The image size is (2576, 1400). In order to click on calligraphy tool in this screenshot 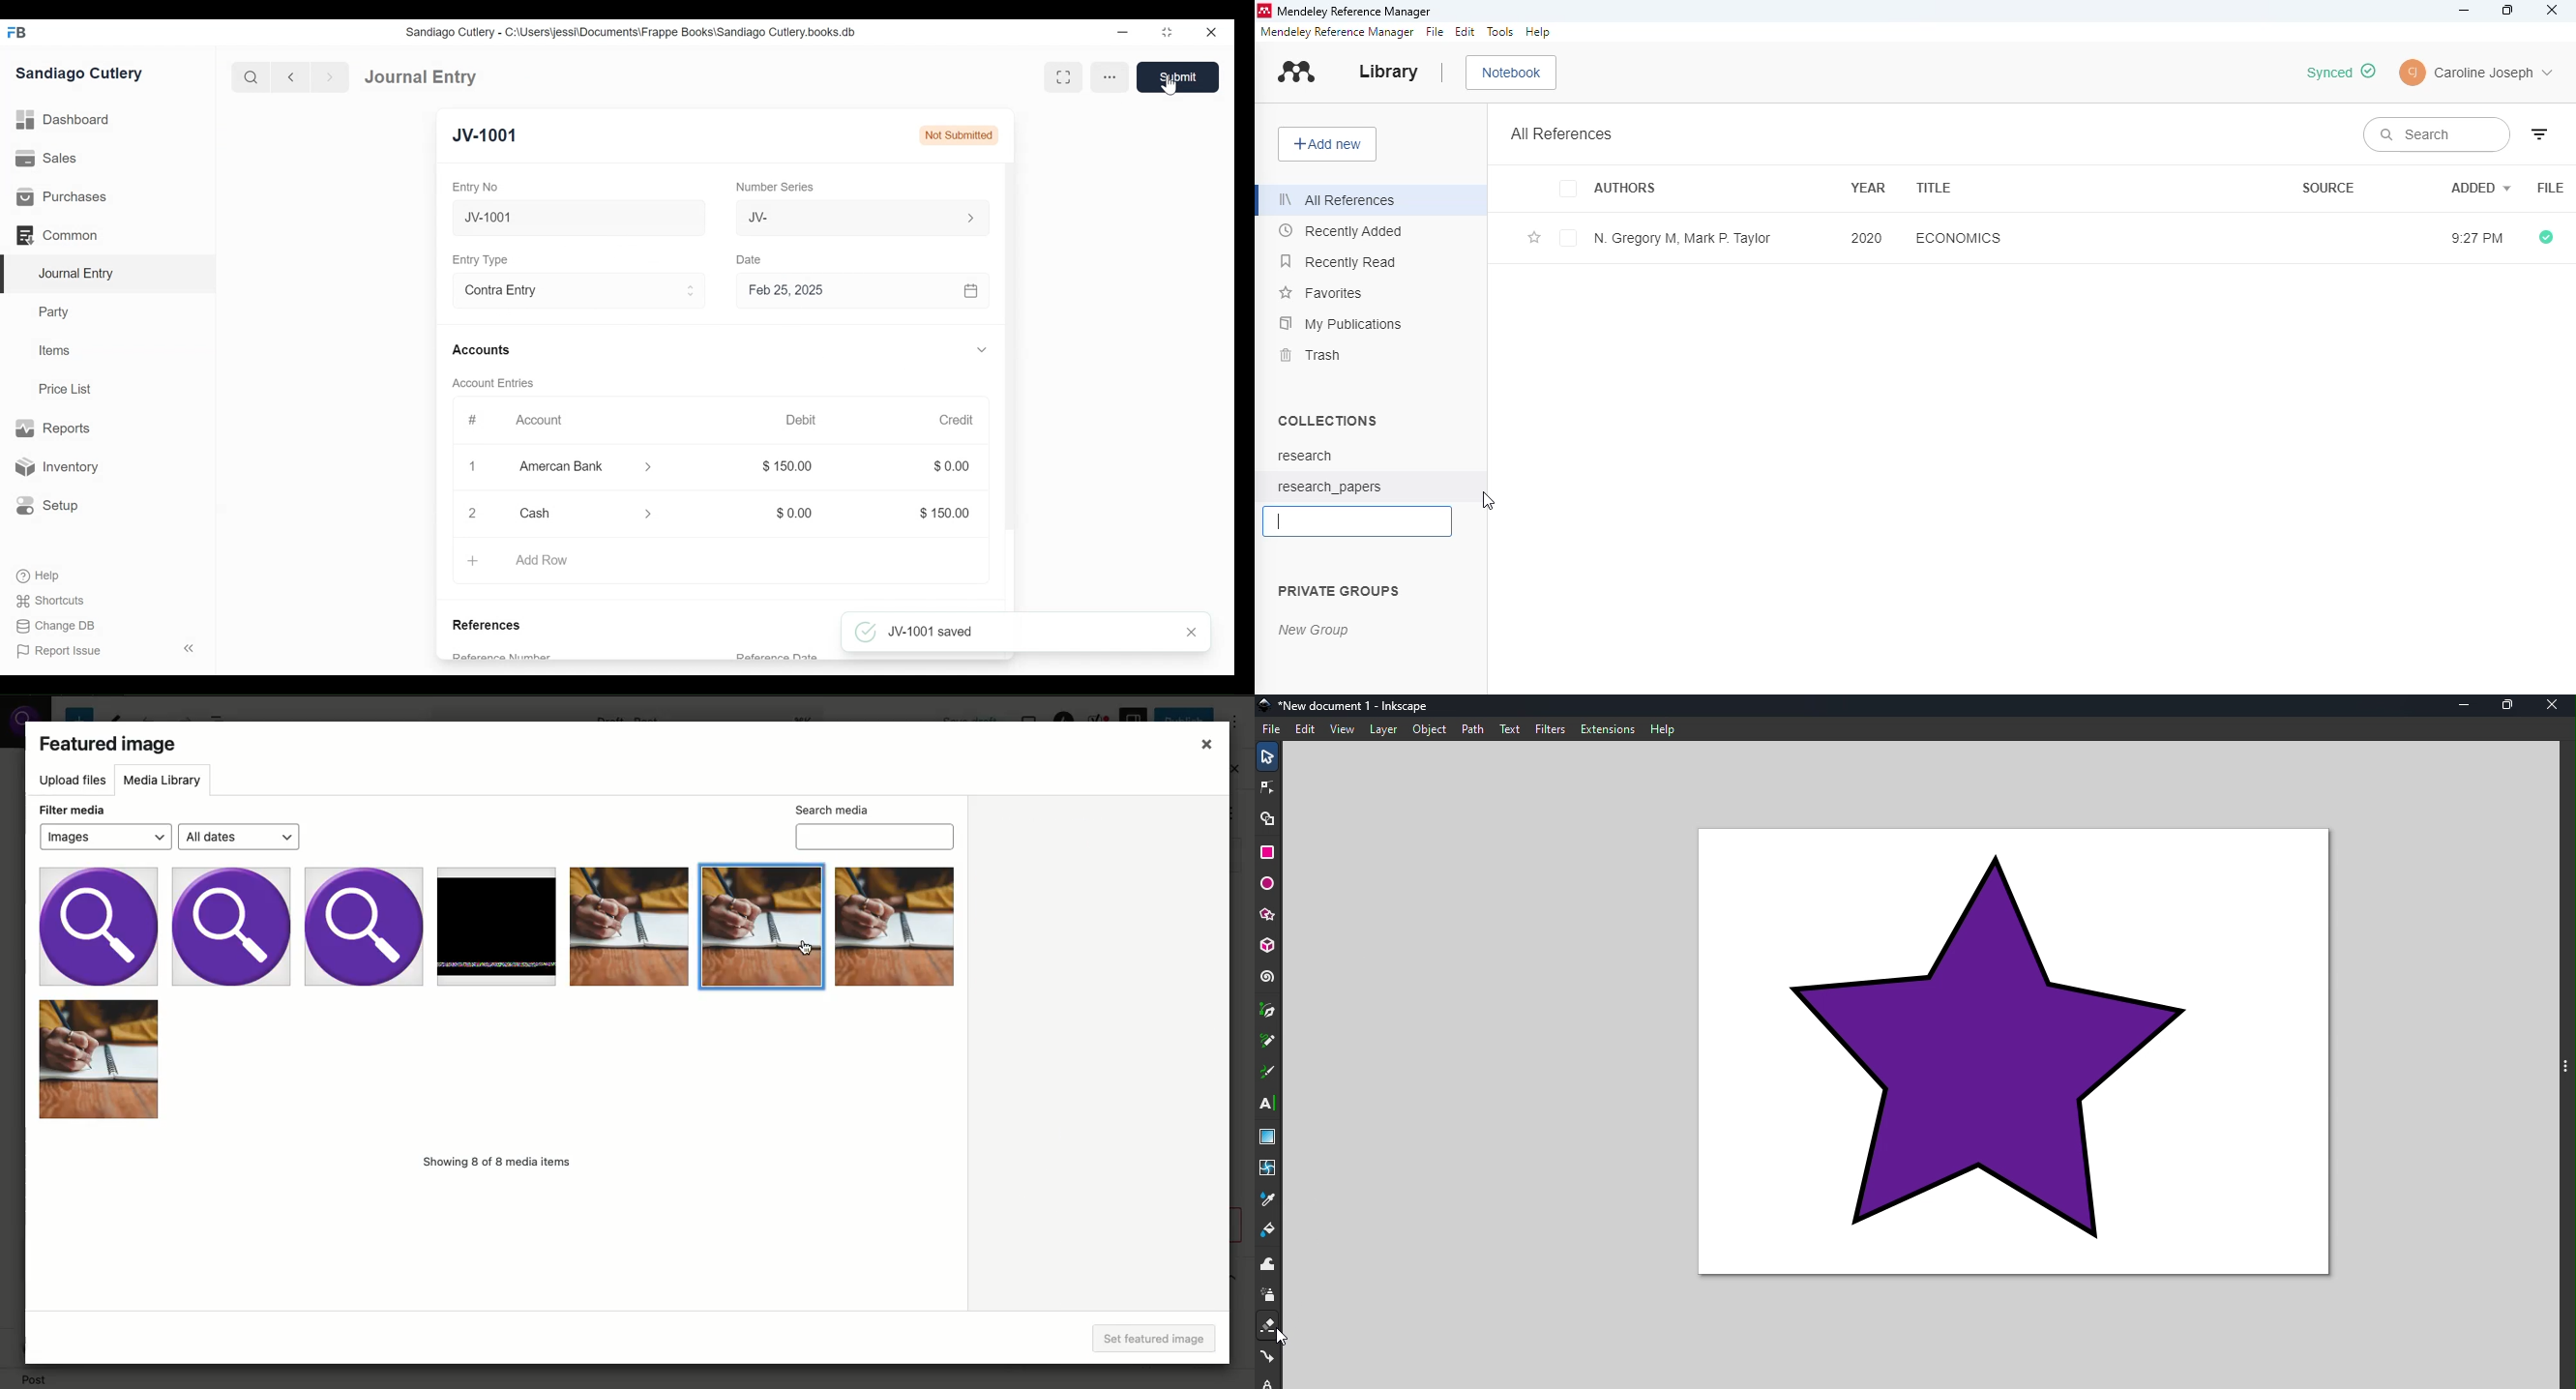, I will do `click(1268, 1073)`.